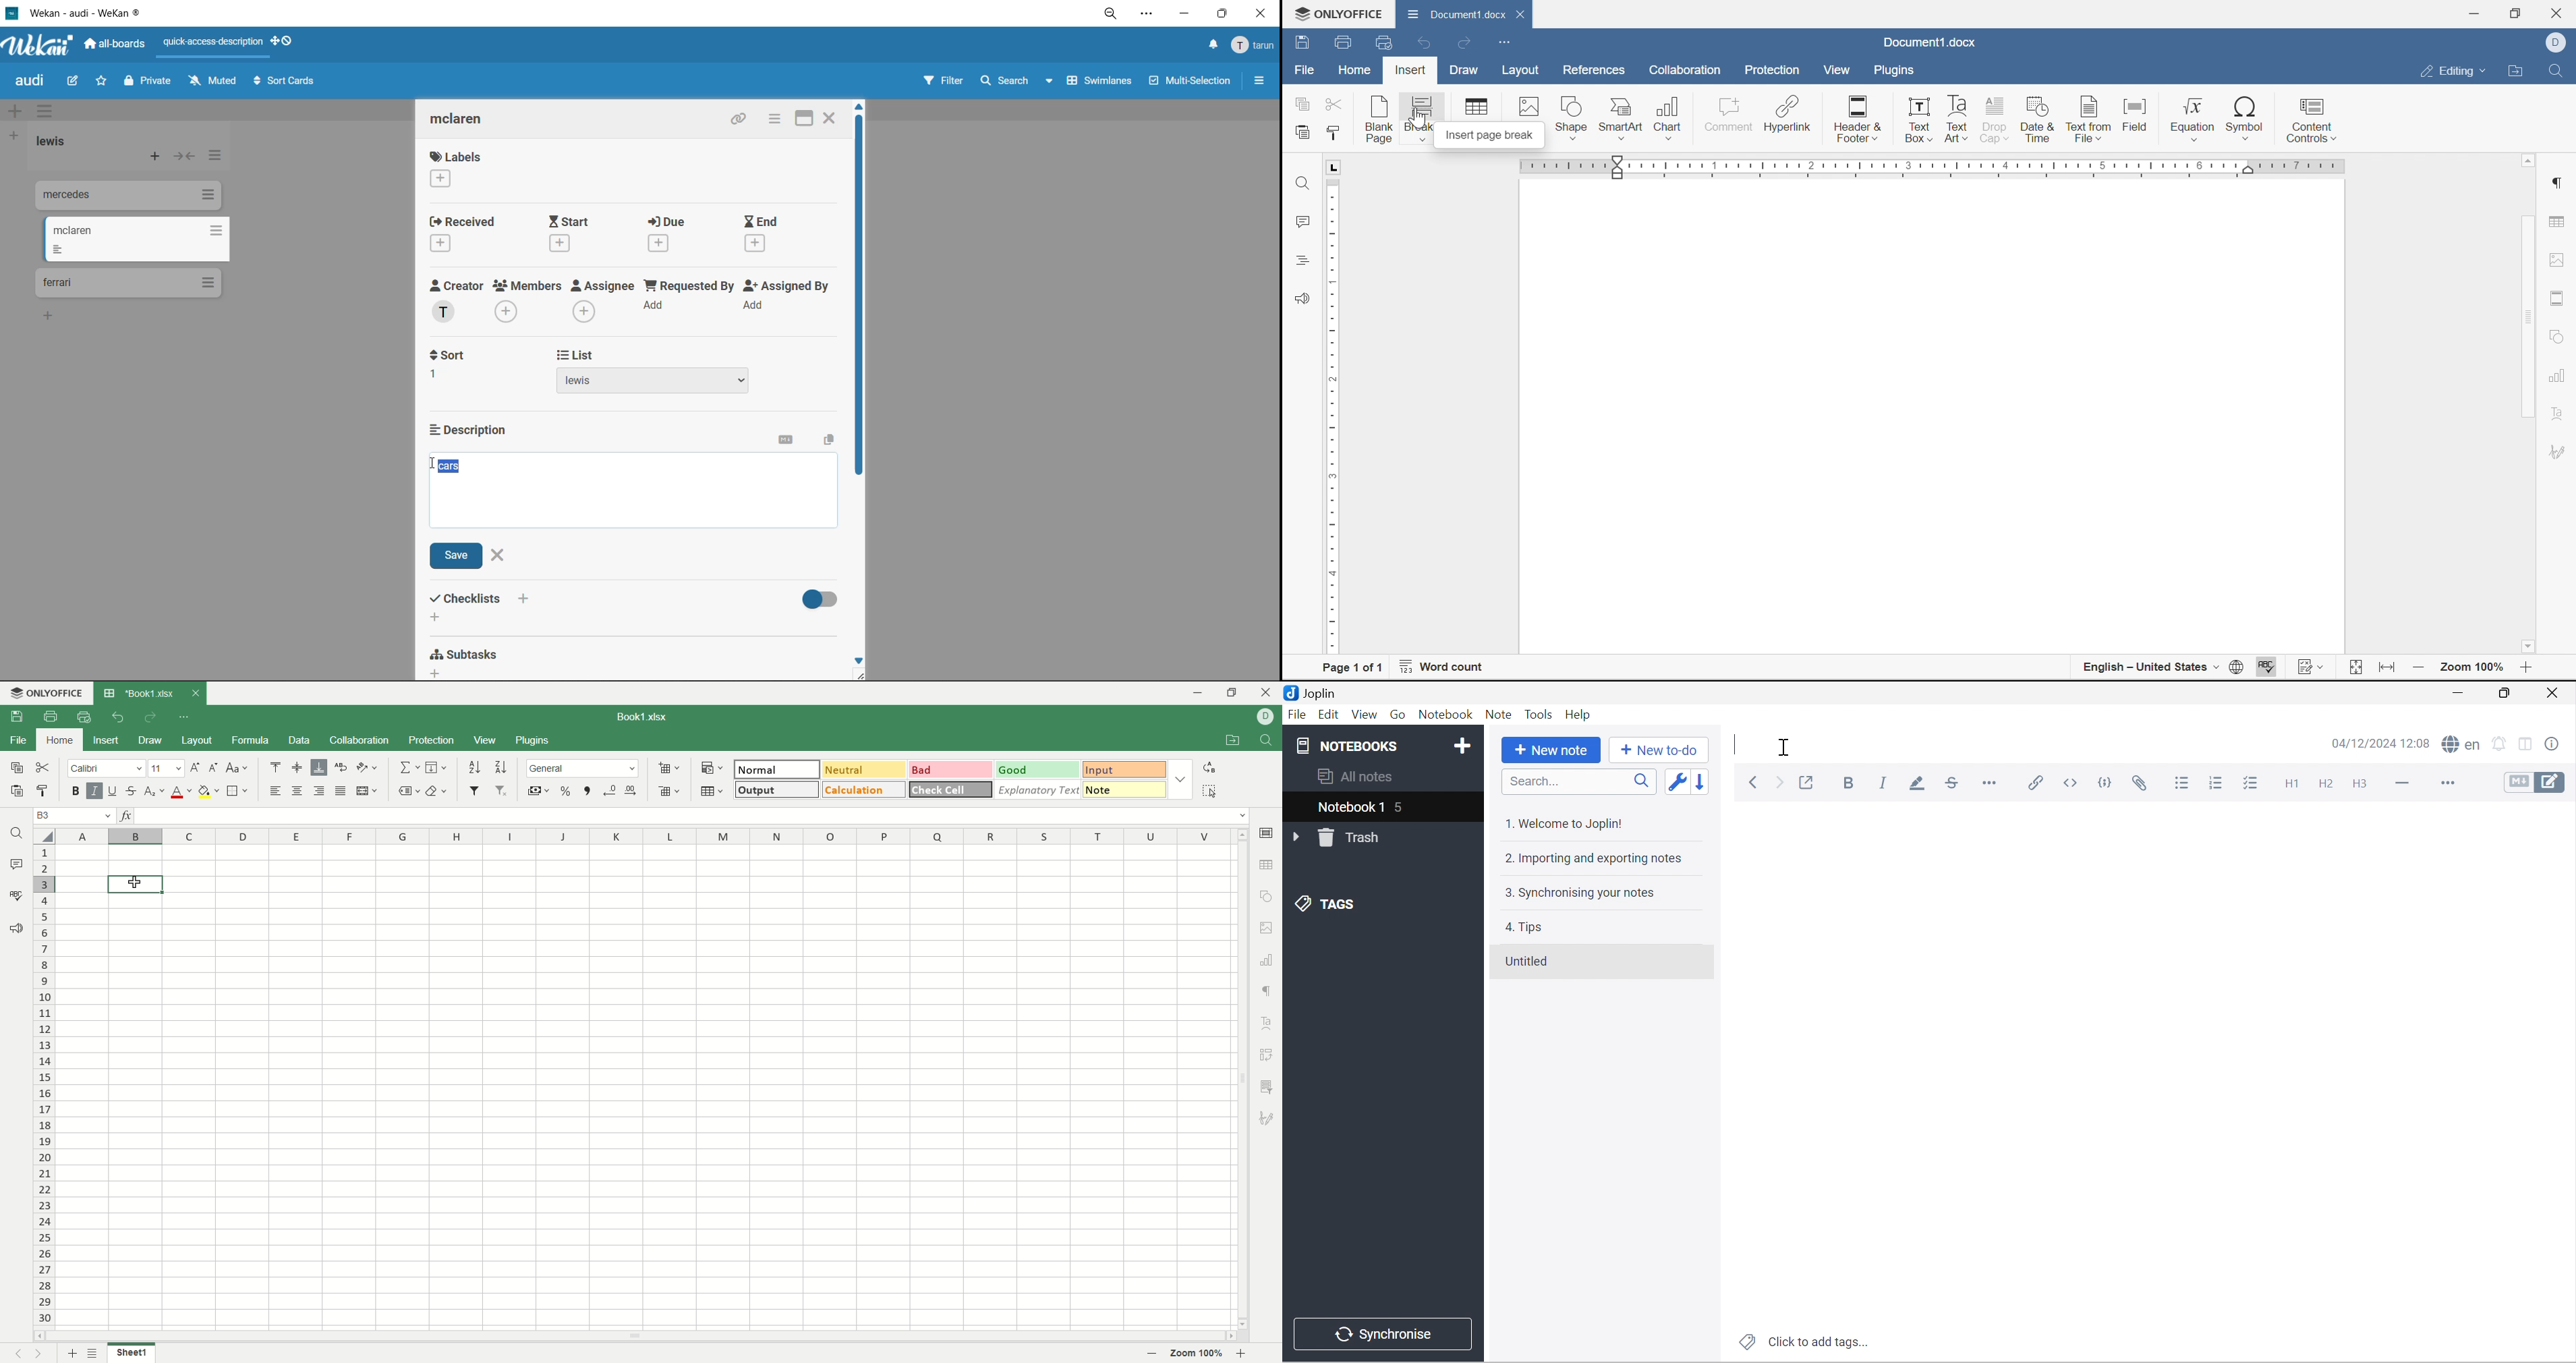  Describe the element at coordinates (13, 137) in the screenshot. I see `add list` at that location.